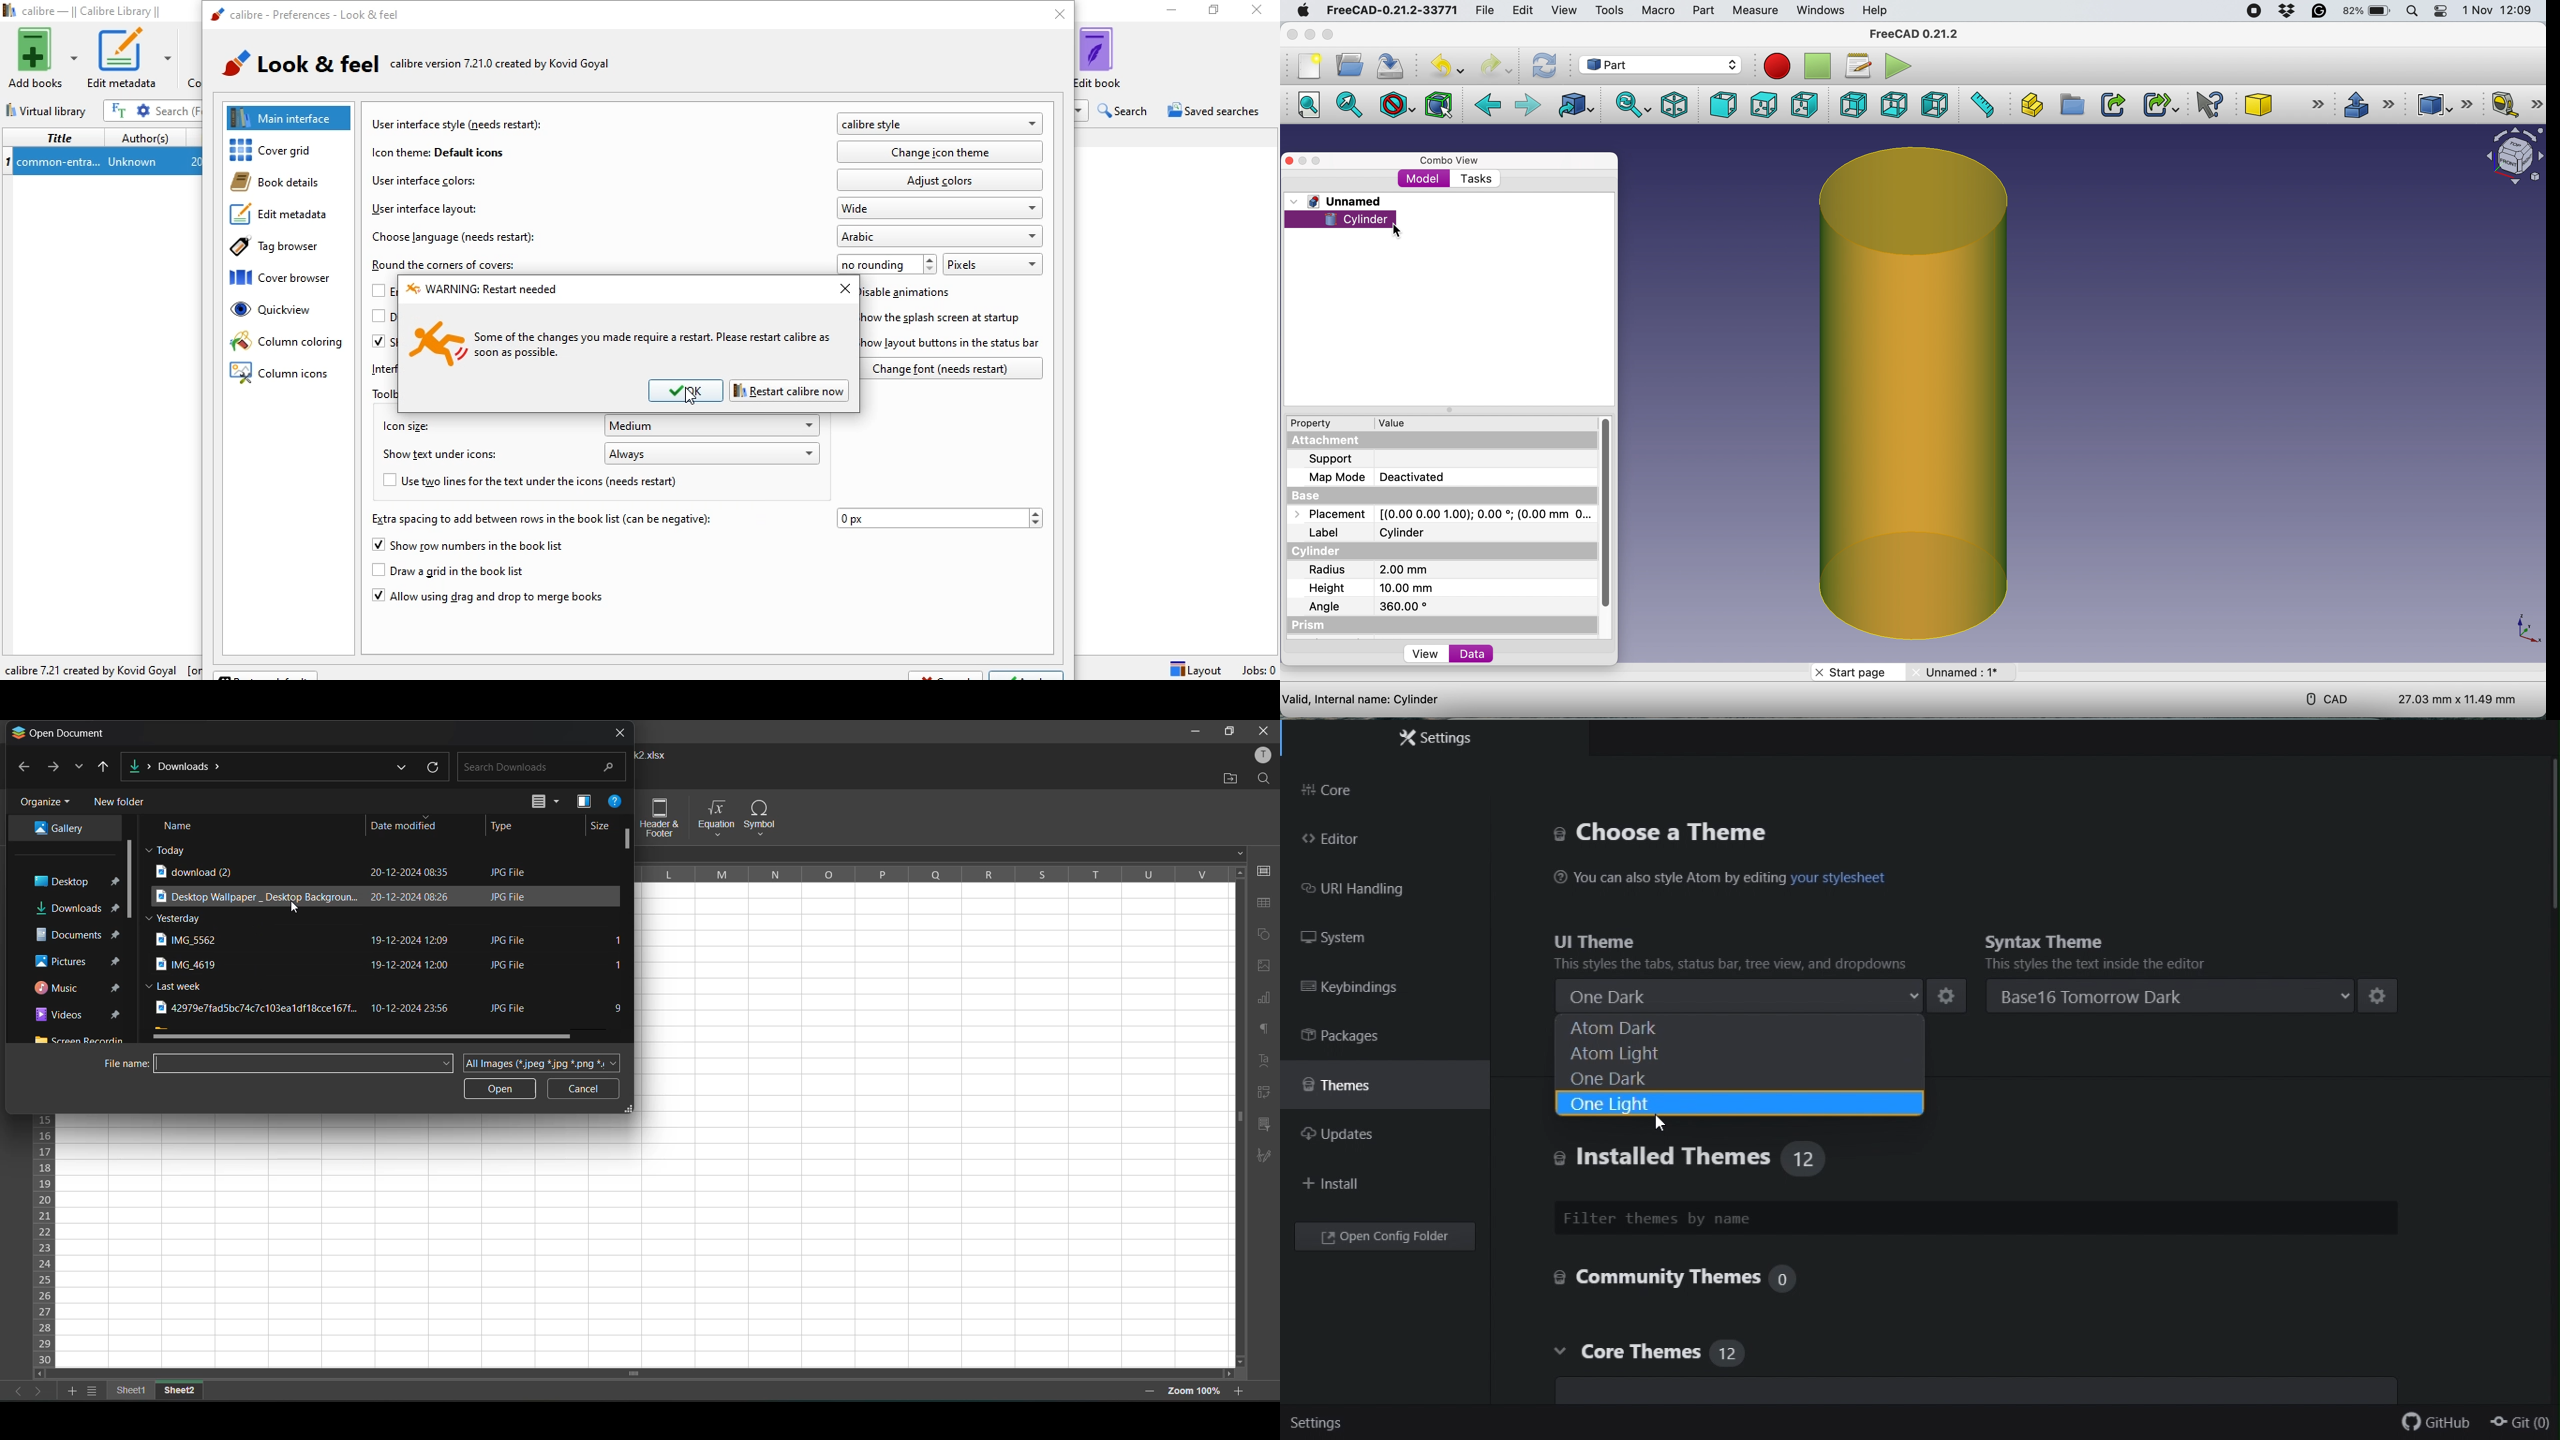 The width and height of the screenshot is (2576, 1456). What do you see at coordinates (1367, 572) in the screenshot?
I see `radius` at bounding box center [1367, 572].